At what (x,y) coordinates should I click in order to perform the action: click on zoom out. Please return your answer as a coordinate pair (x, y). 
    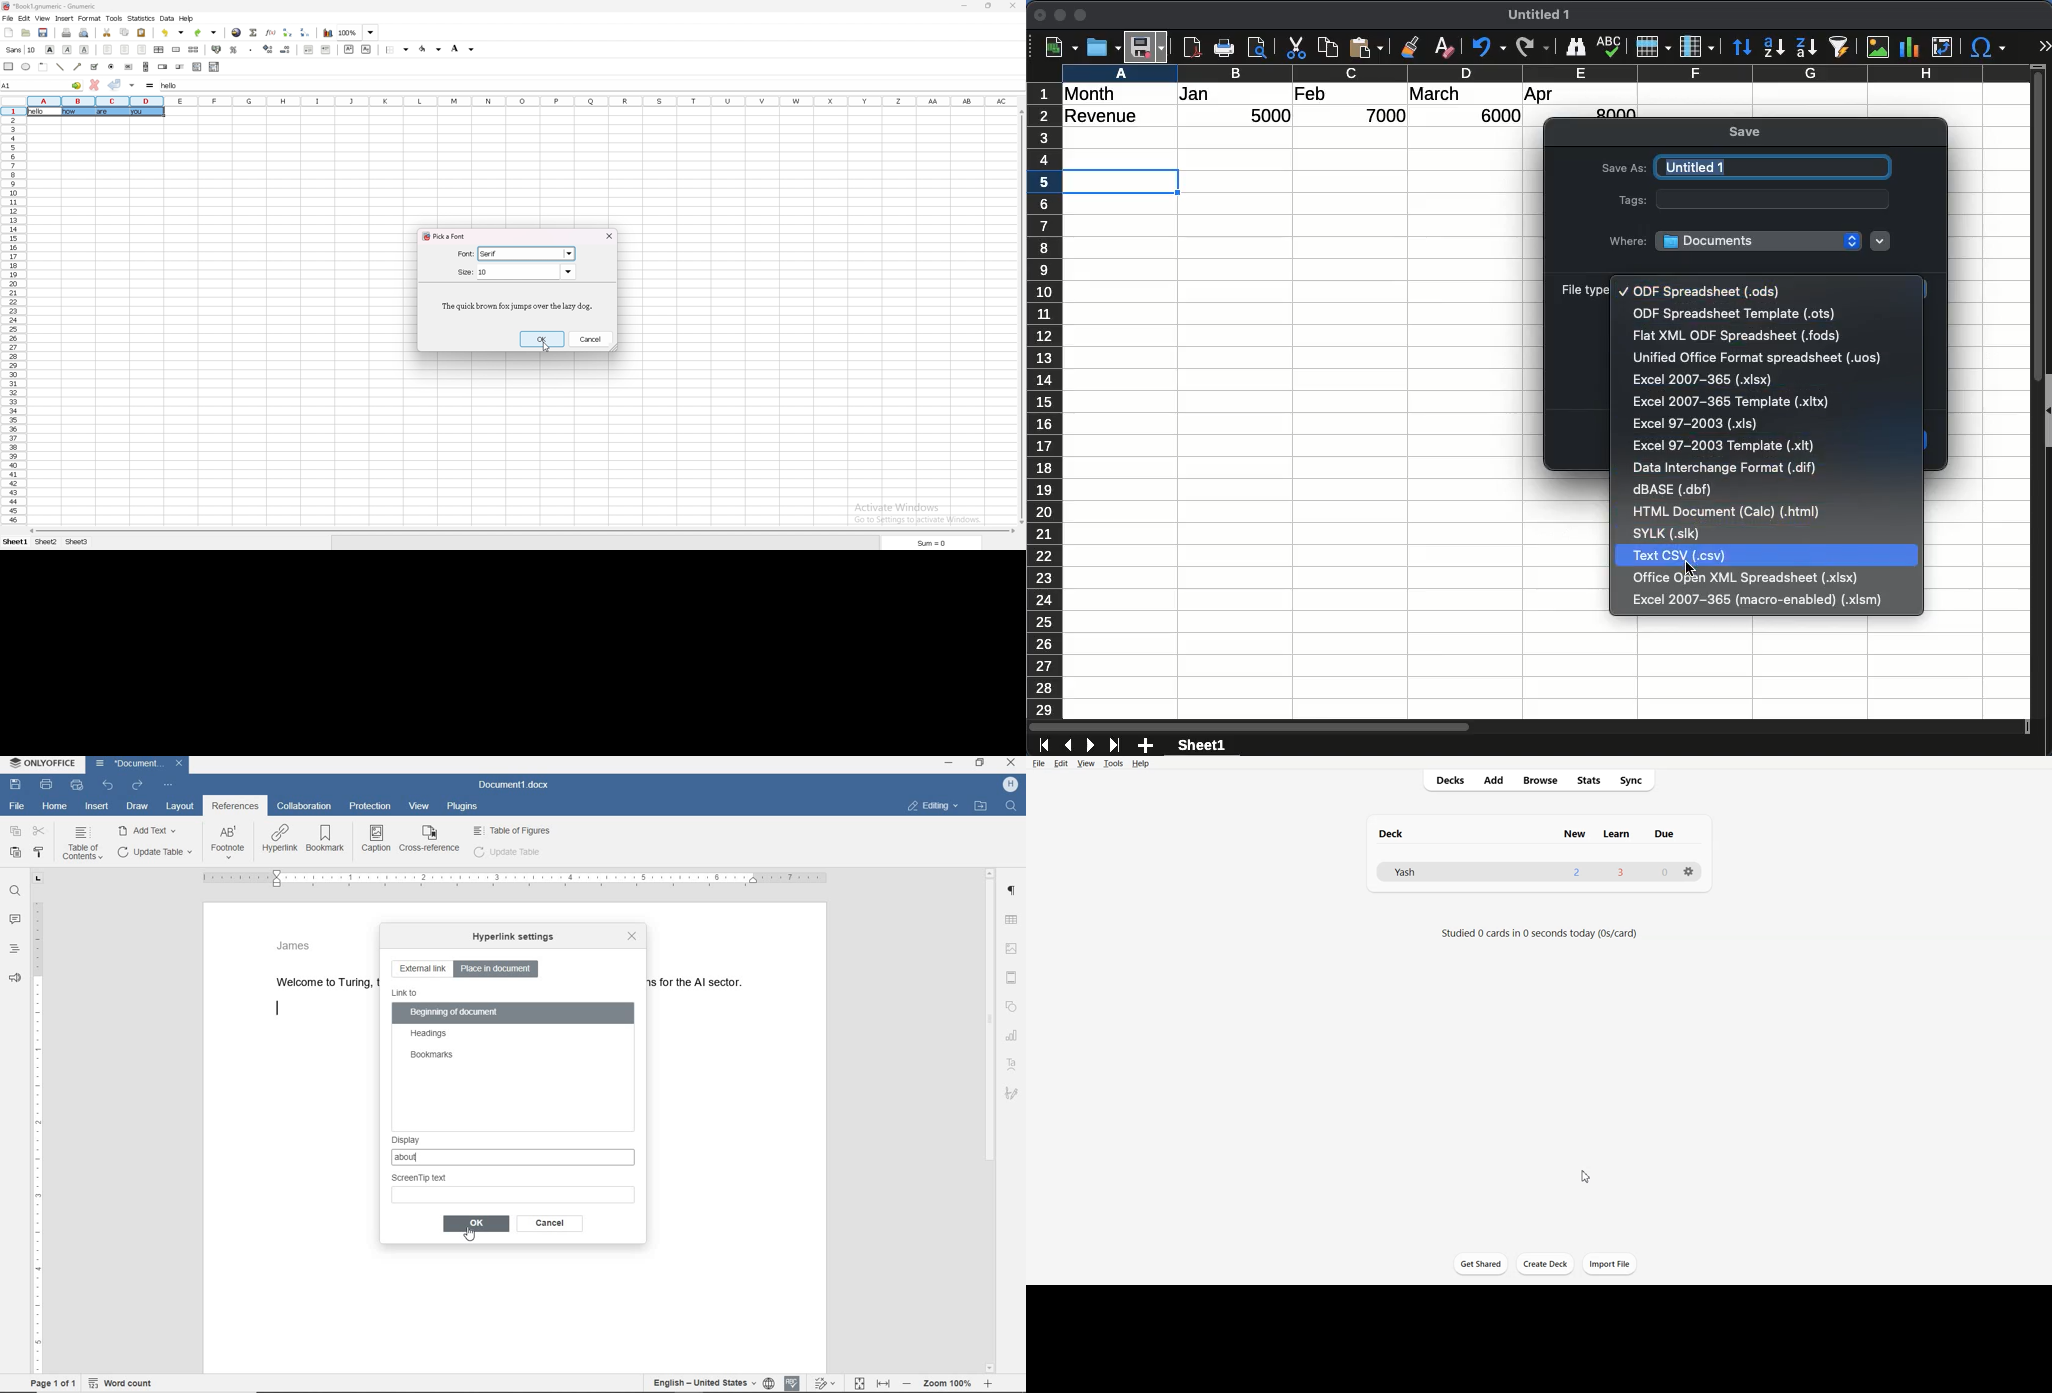
    Looking at the image, I should click on (909, 1386).